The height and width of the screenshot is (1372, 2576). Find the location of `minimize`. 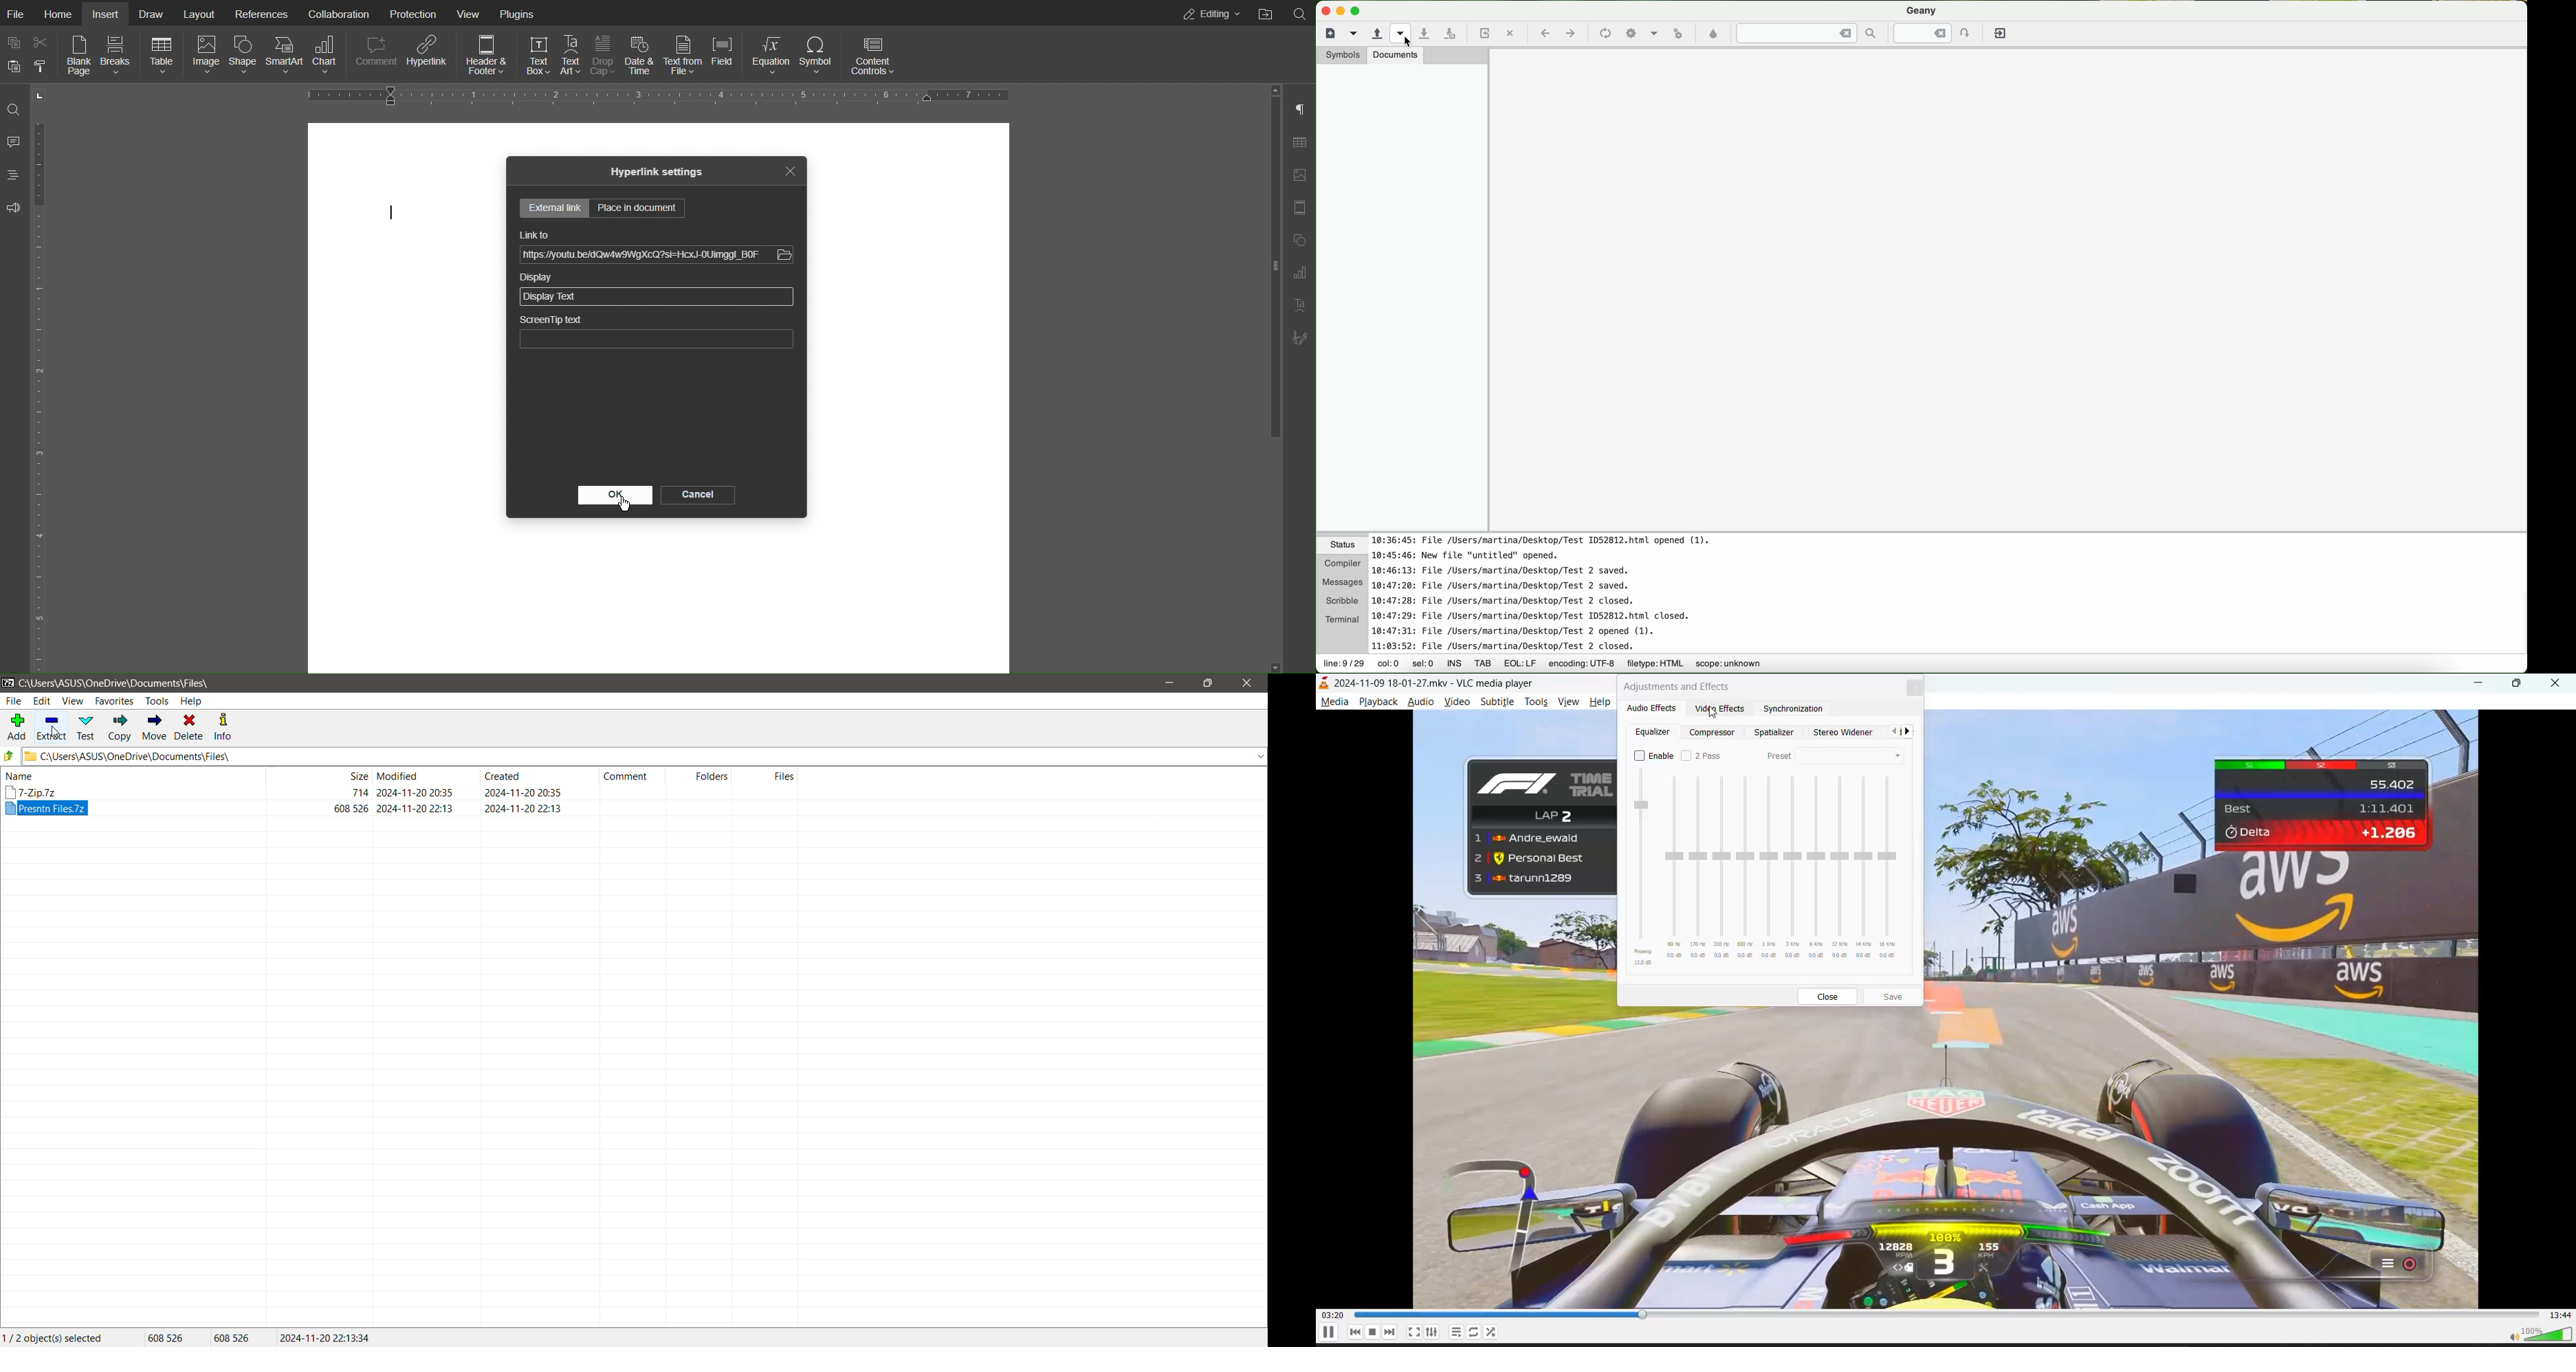

minimize is located at coordinates (2472, 685).